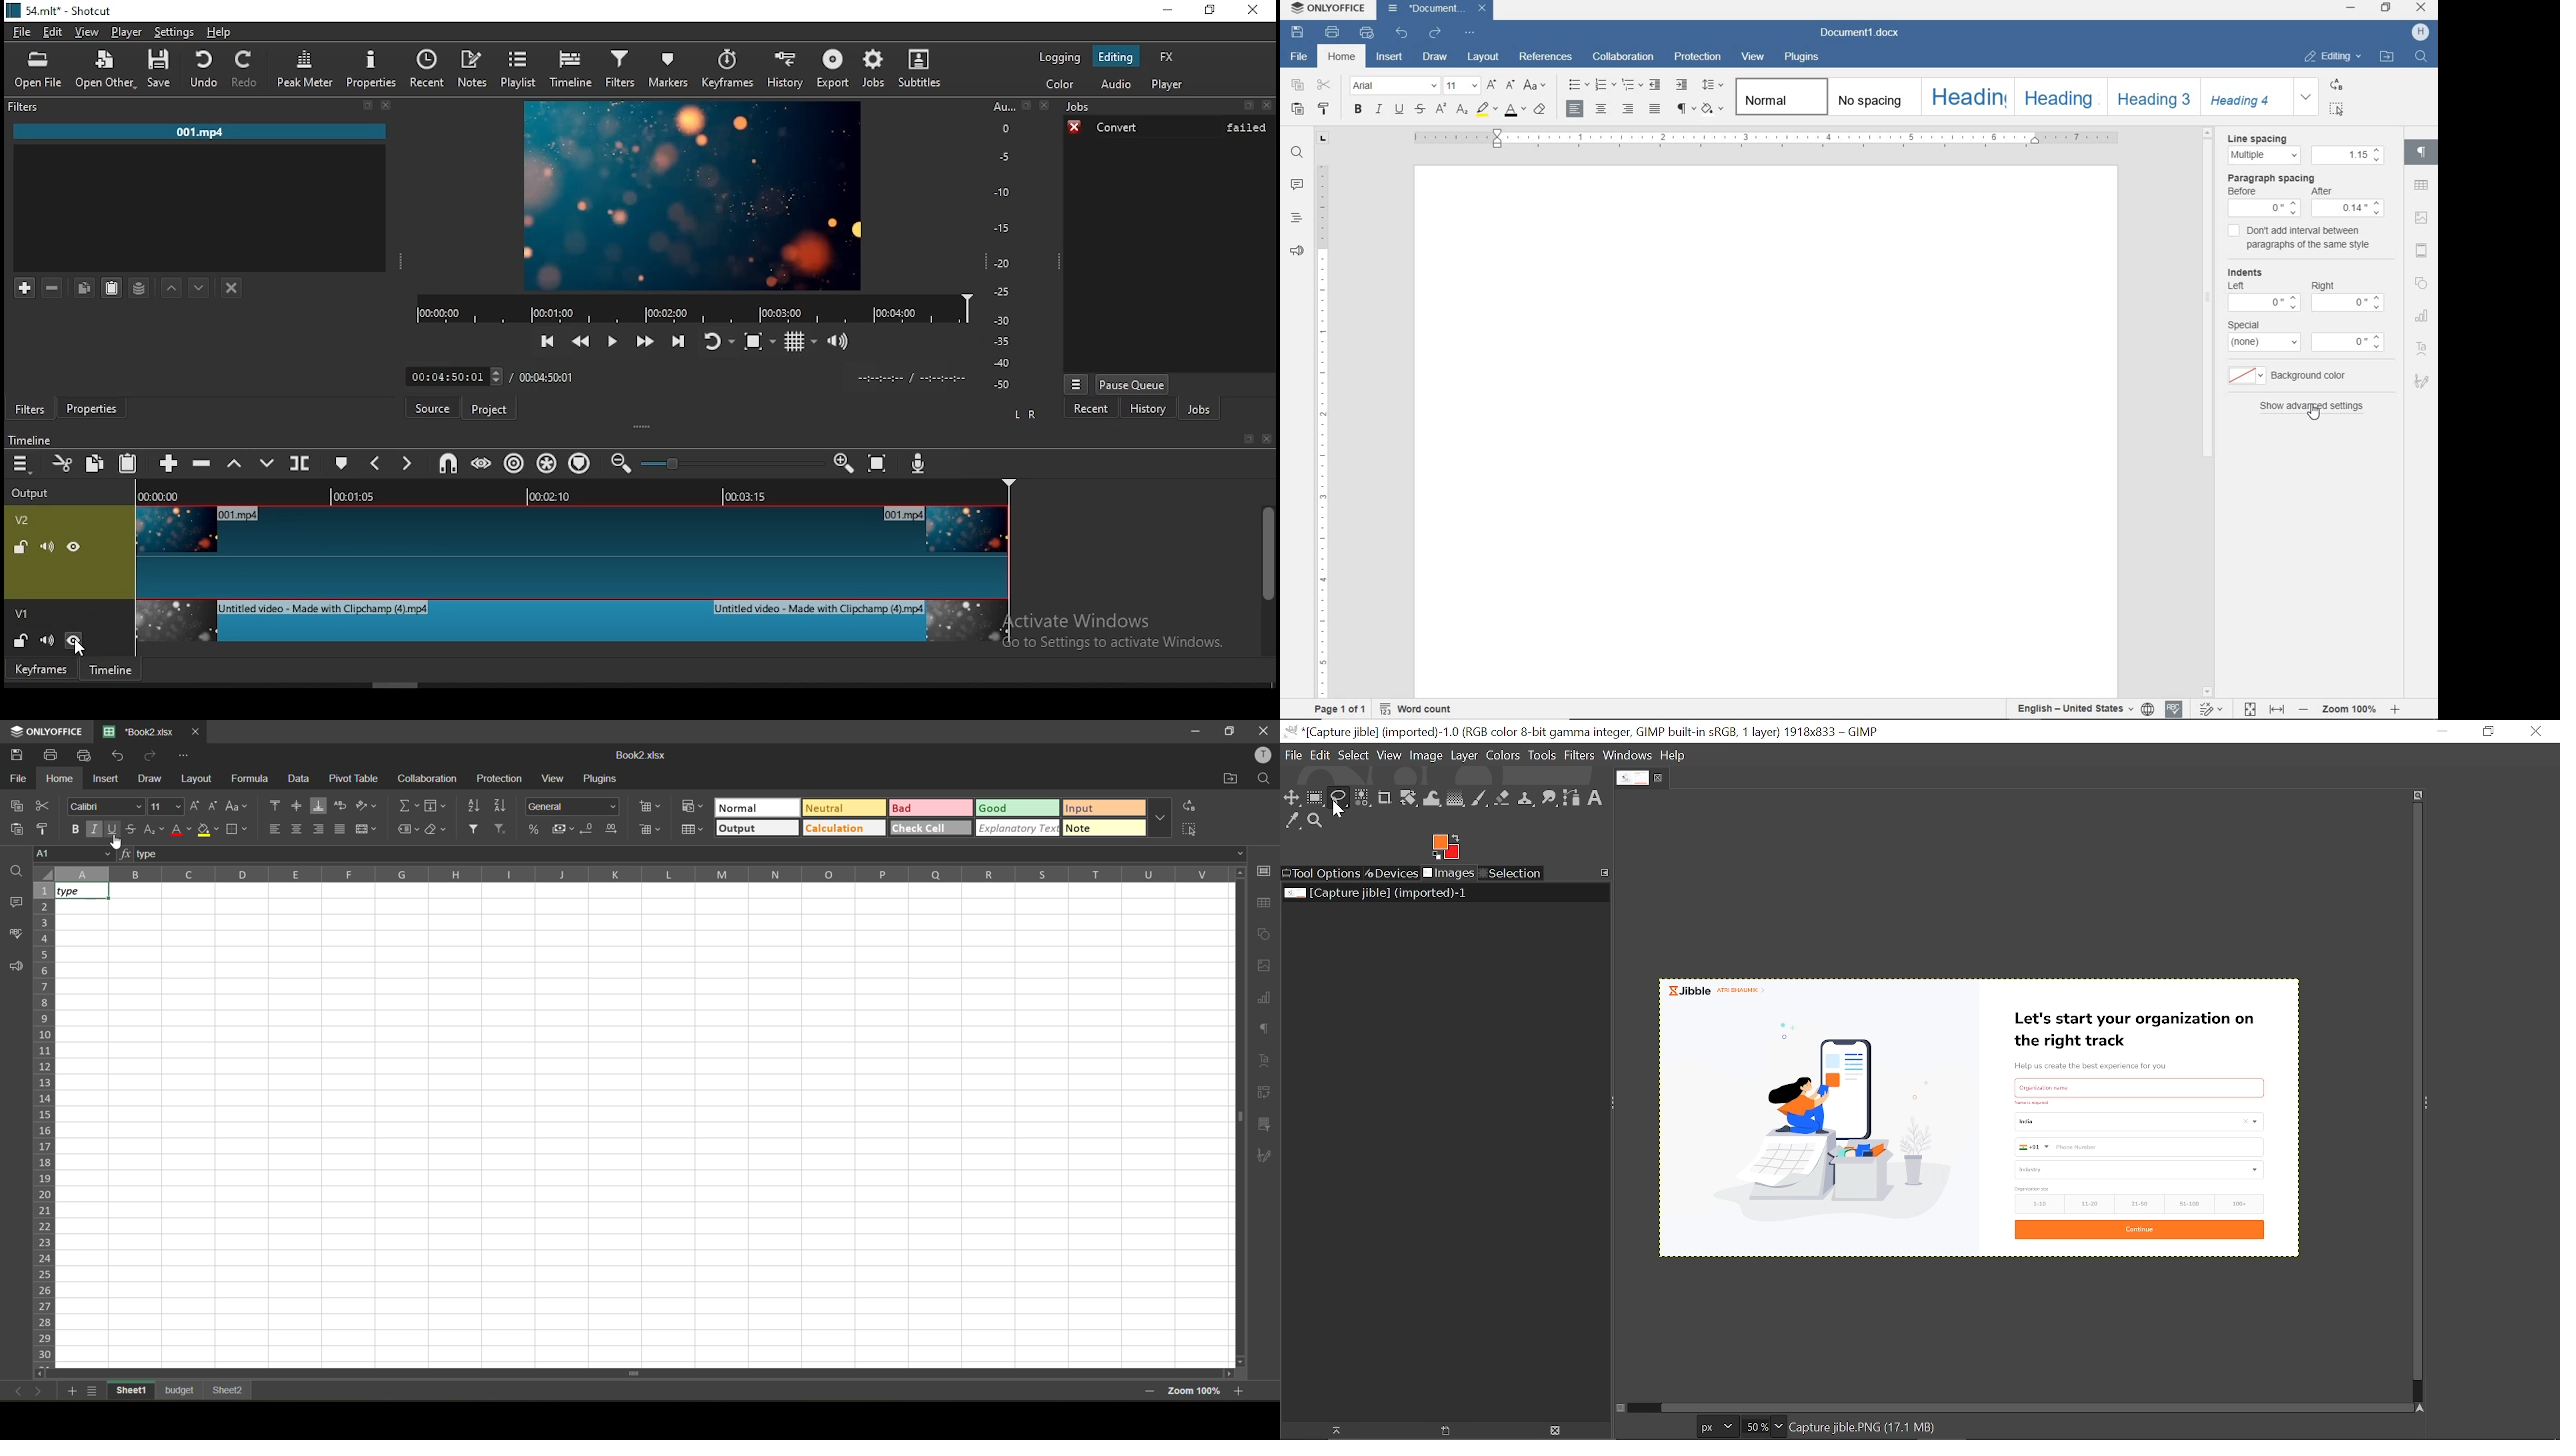 This screenshot has width=2576, height=1456. What do you see at coordinates (25, 286) in the screenshot?
I see `add filter` at bounding box center [25, 286].